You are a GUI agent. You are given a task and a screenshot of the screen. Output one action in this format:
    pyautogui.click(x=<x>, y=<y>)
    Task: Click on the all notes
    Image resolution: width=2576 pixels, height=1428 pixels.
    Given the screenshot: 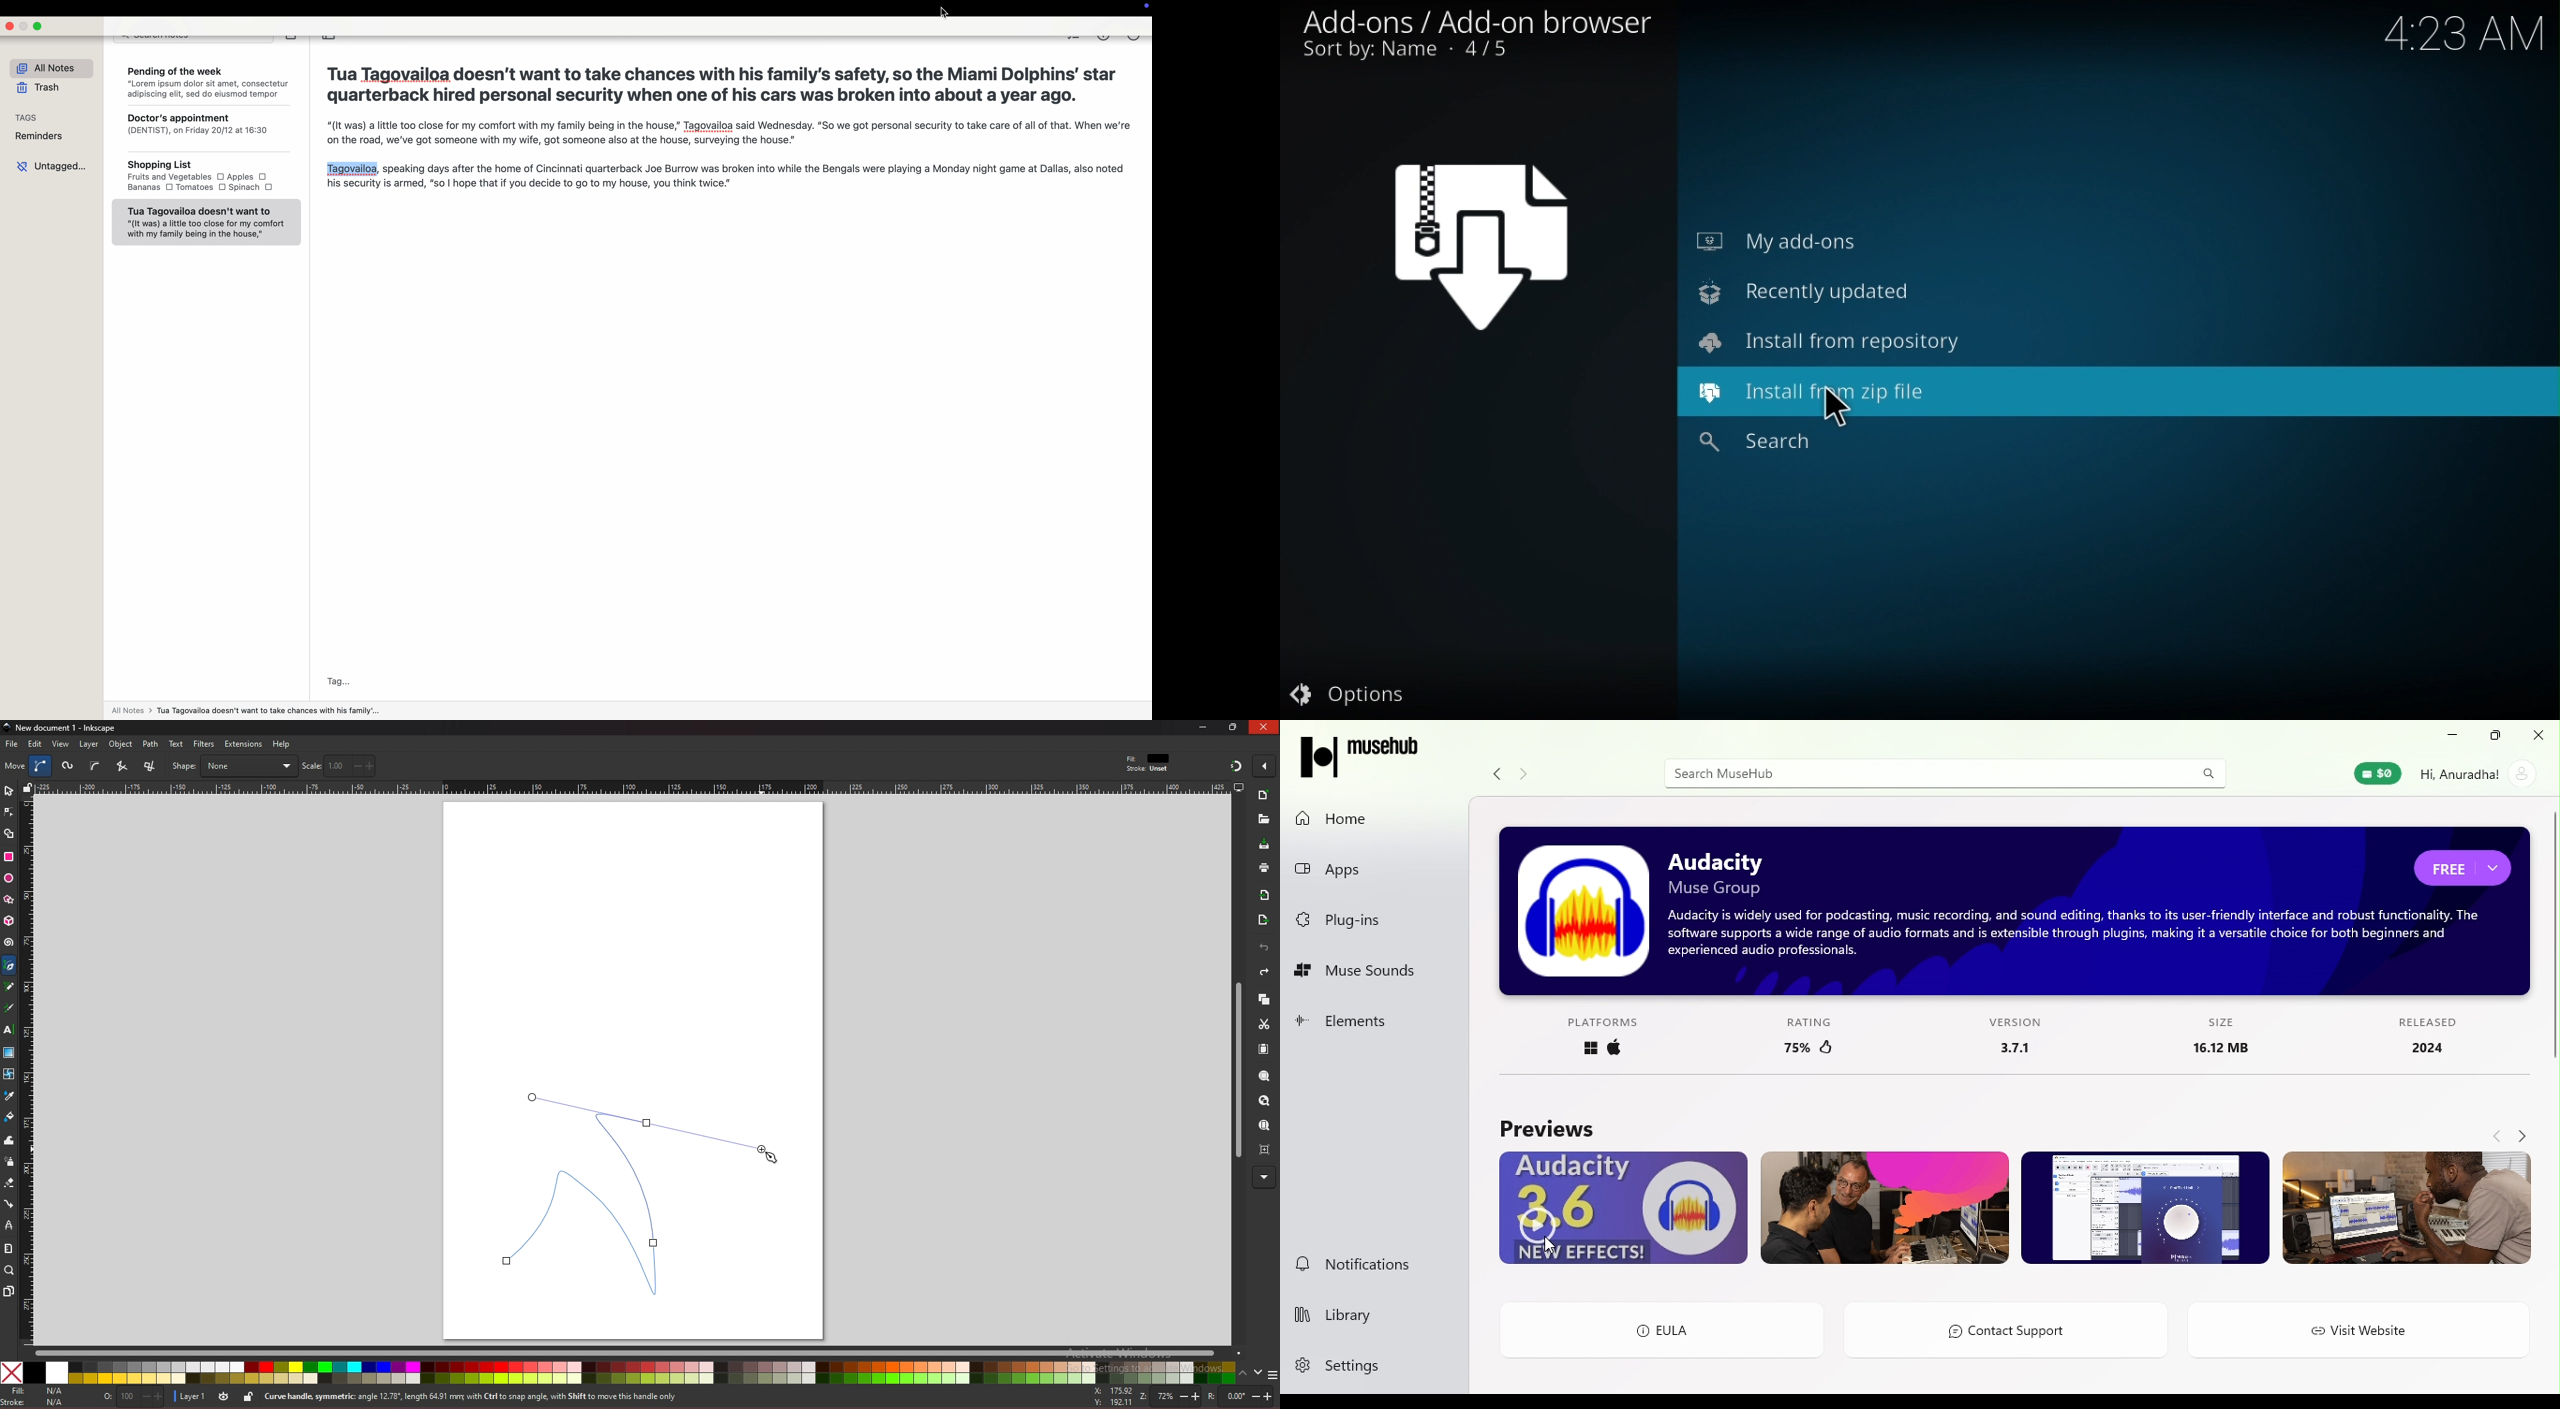 What is the action you would take?
    pyautogui.click(x=47, y=67)
    